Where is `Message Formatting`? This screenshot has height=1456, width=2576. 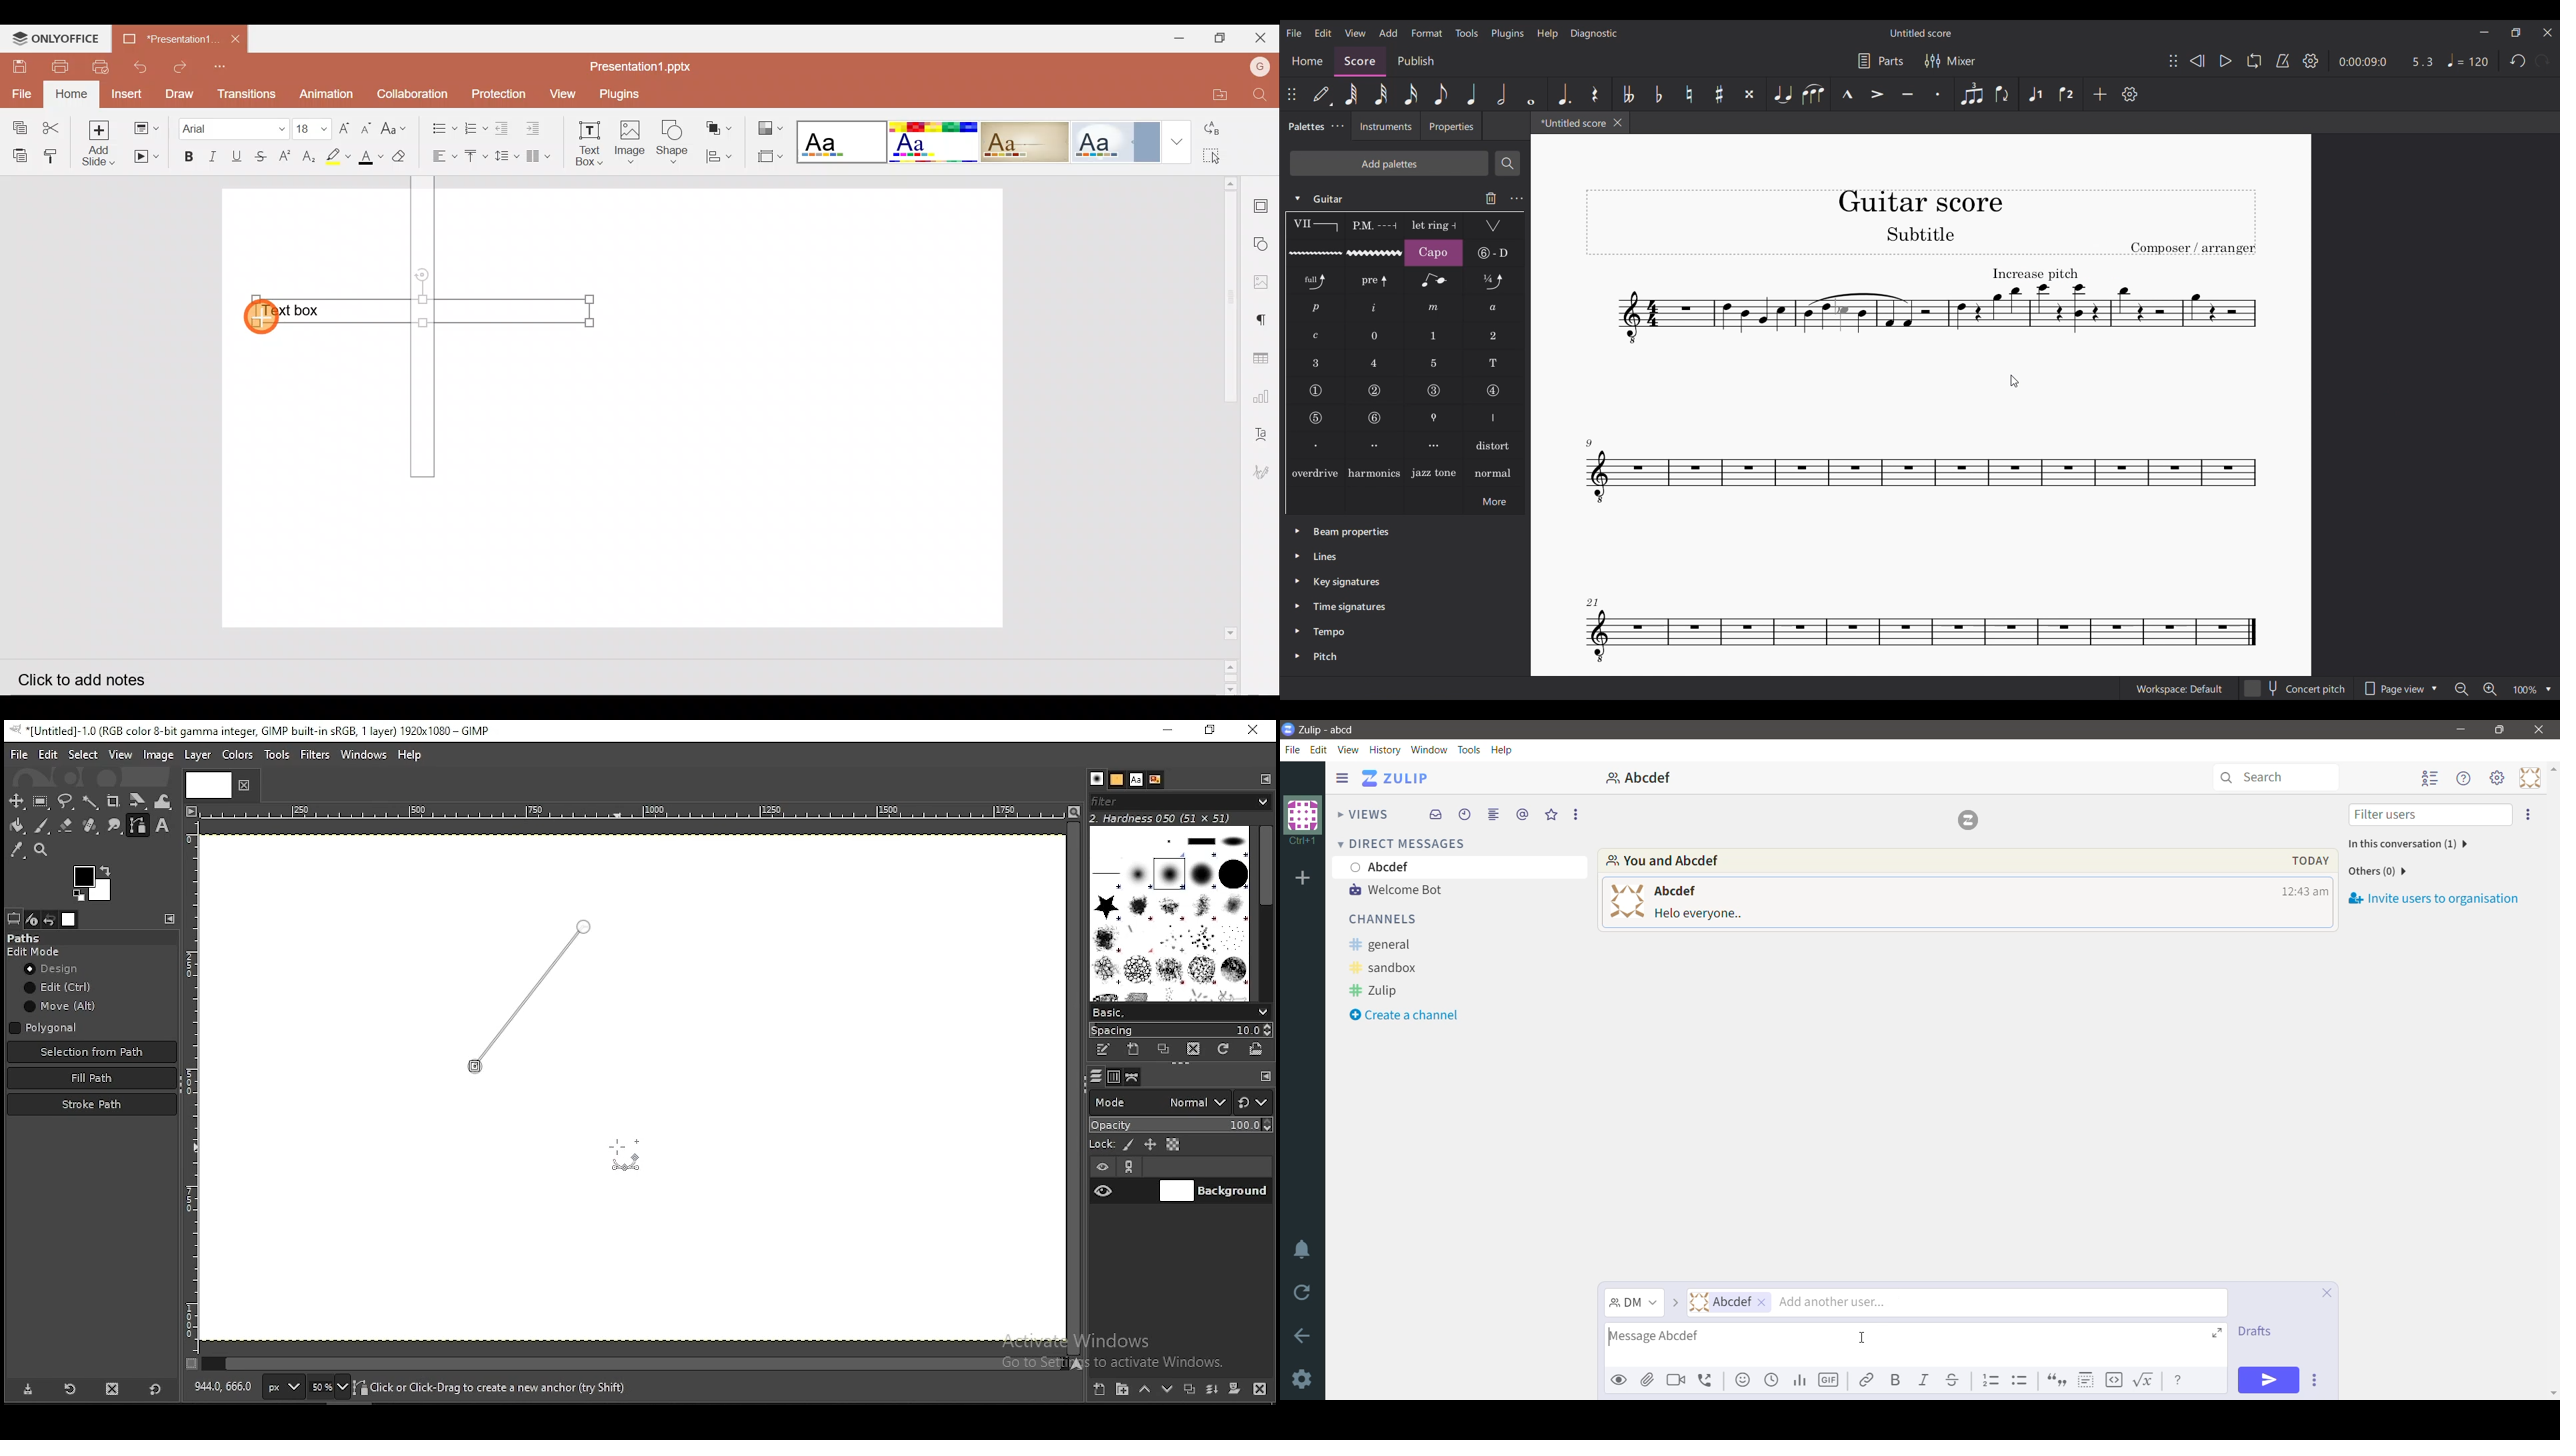
Message Formatting is located at coordinates (2181, 1381).